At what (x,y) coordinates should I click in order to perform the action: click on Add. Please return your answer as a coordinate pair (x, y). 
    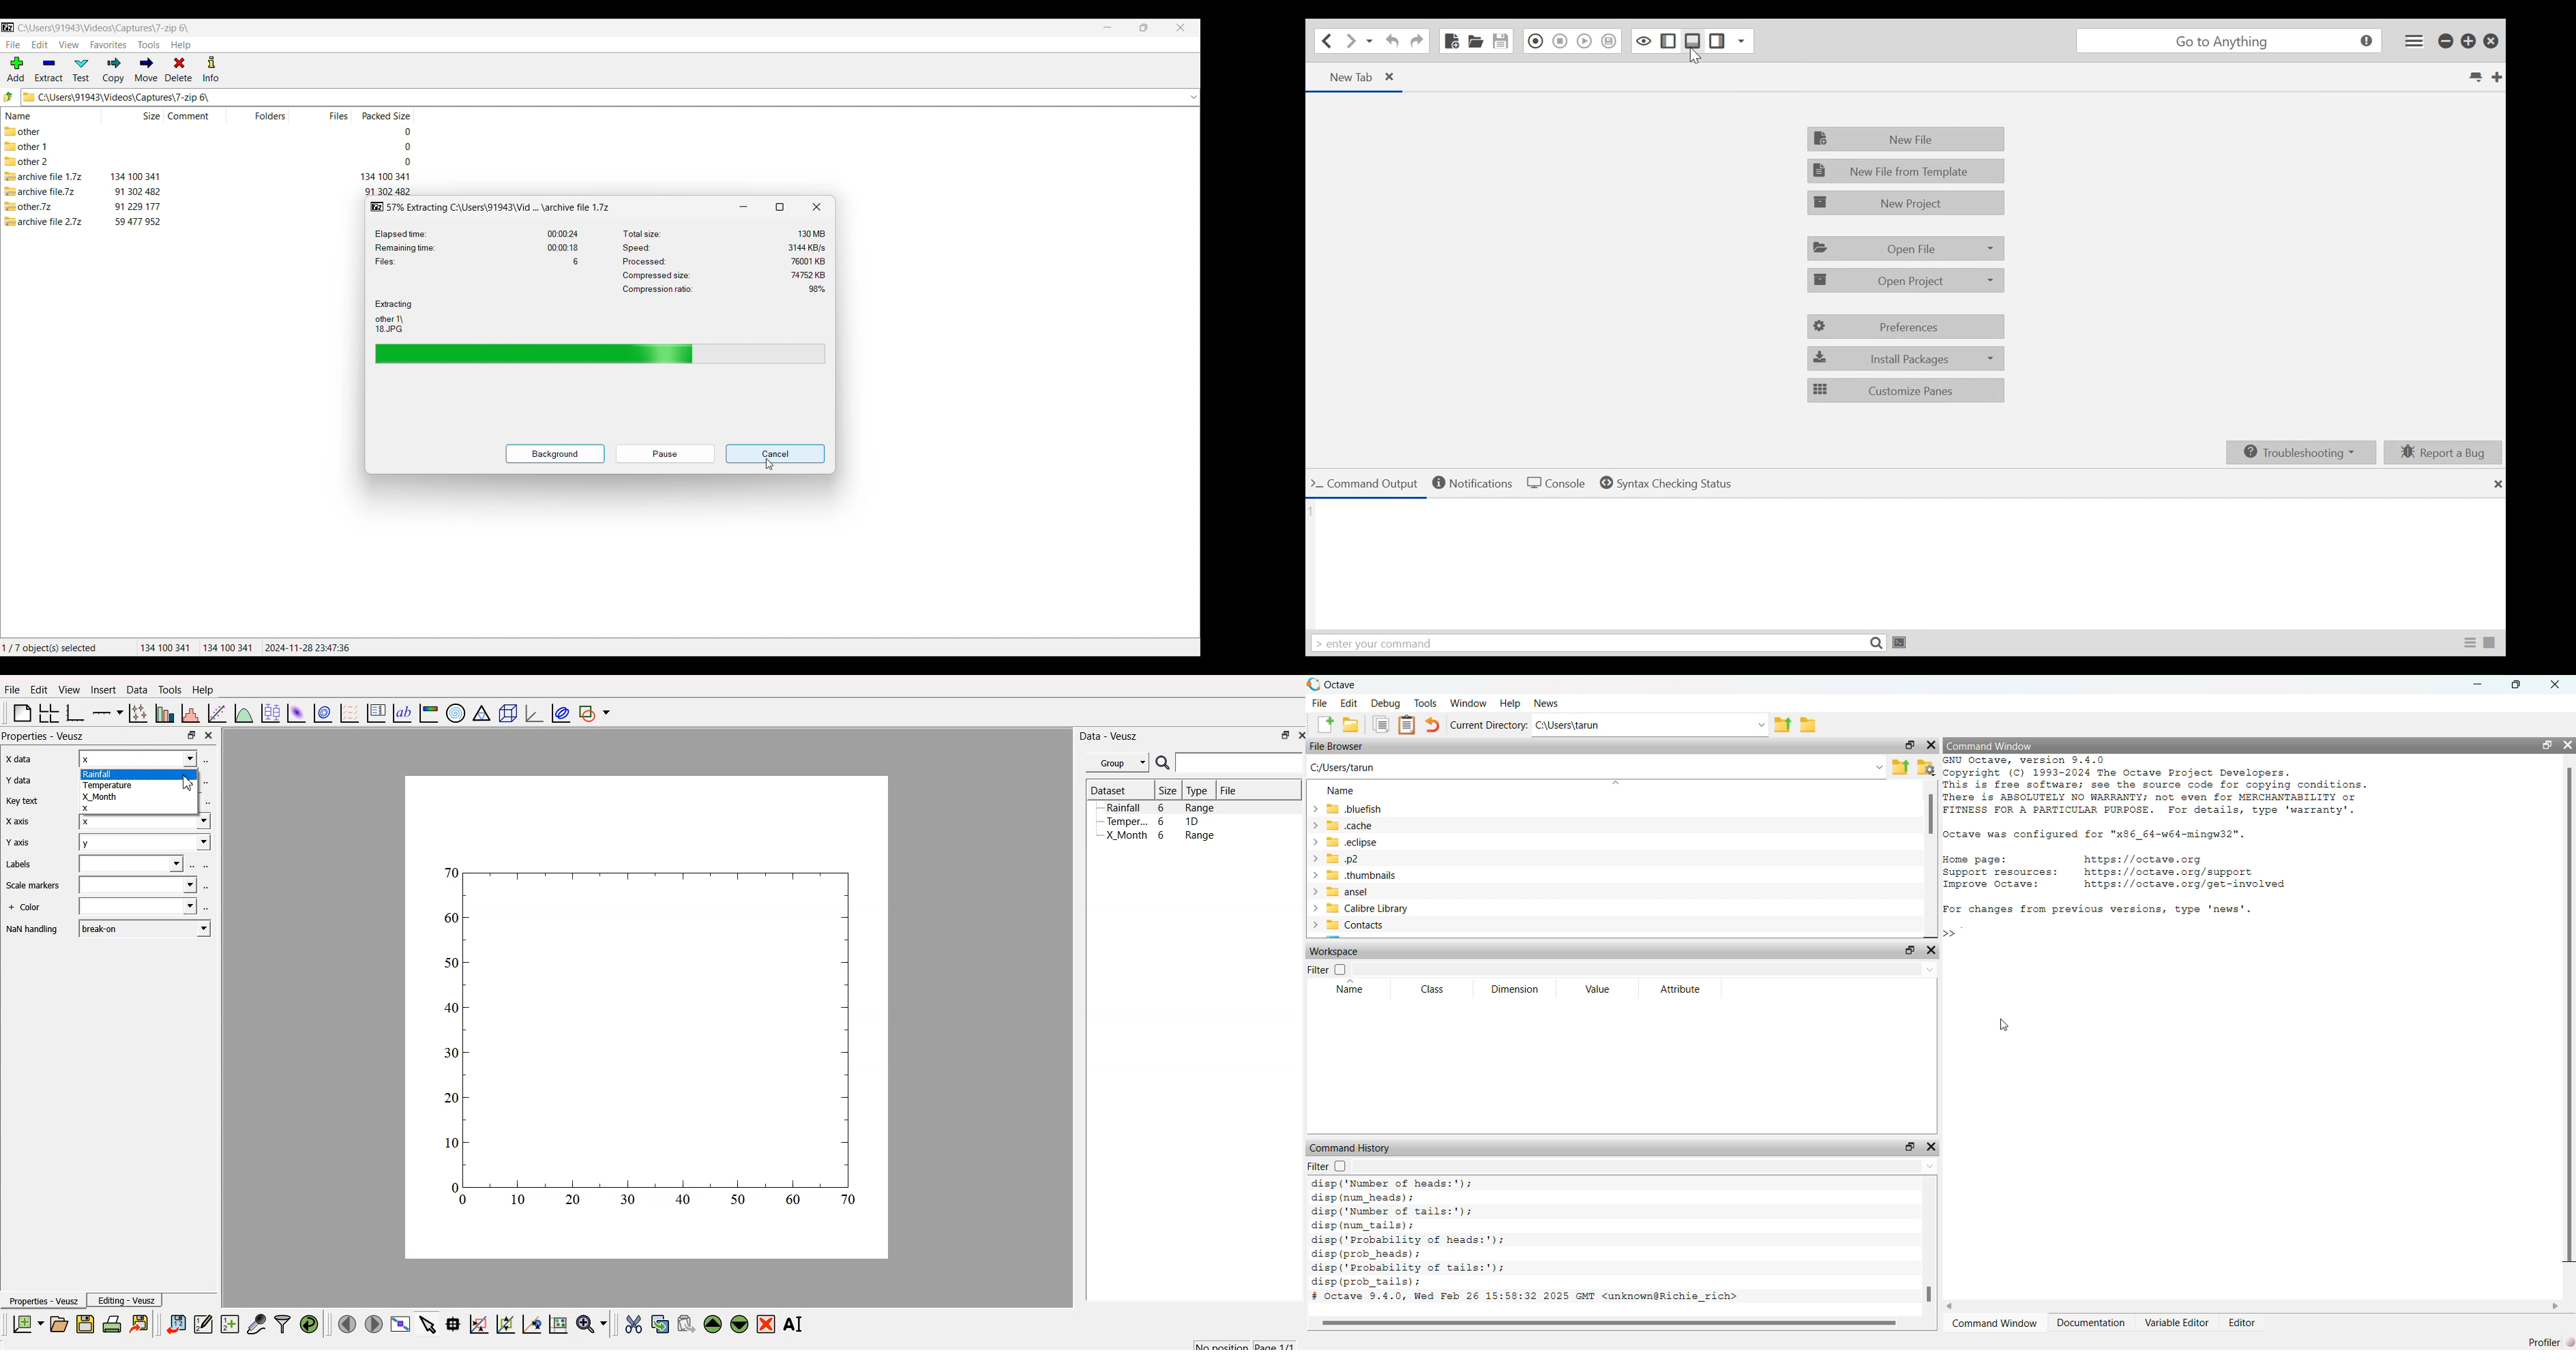
    Looking at the image, I should click on (16, 69).